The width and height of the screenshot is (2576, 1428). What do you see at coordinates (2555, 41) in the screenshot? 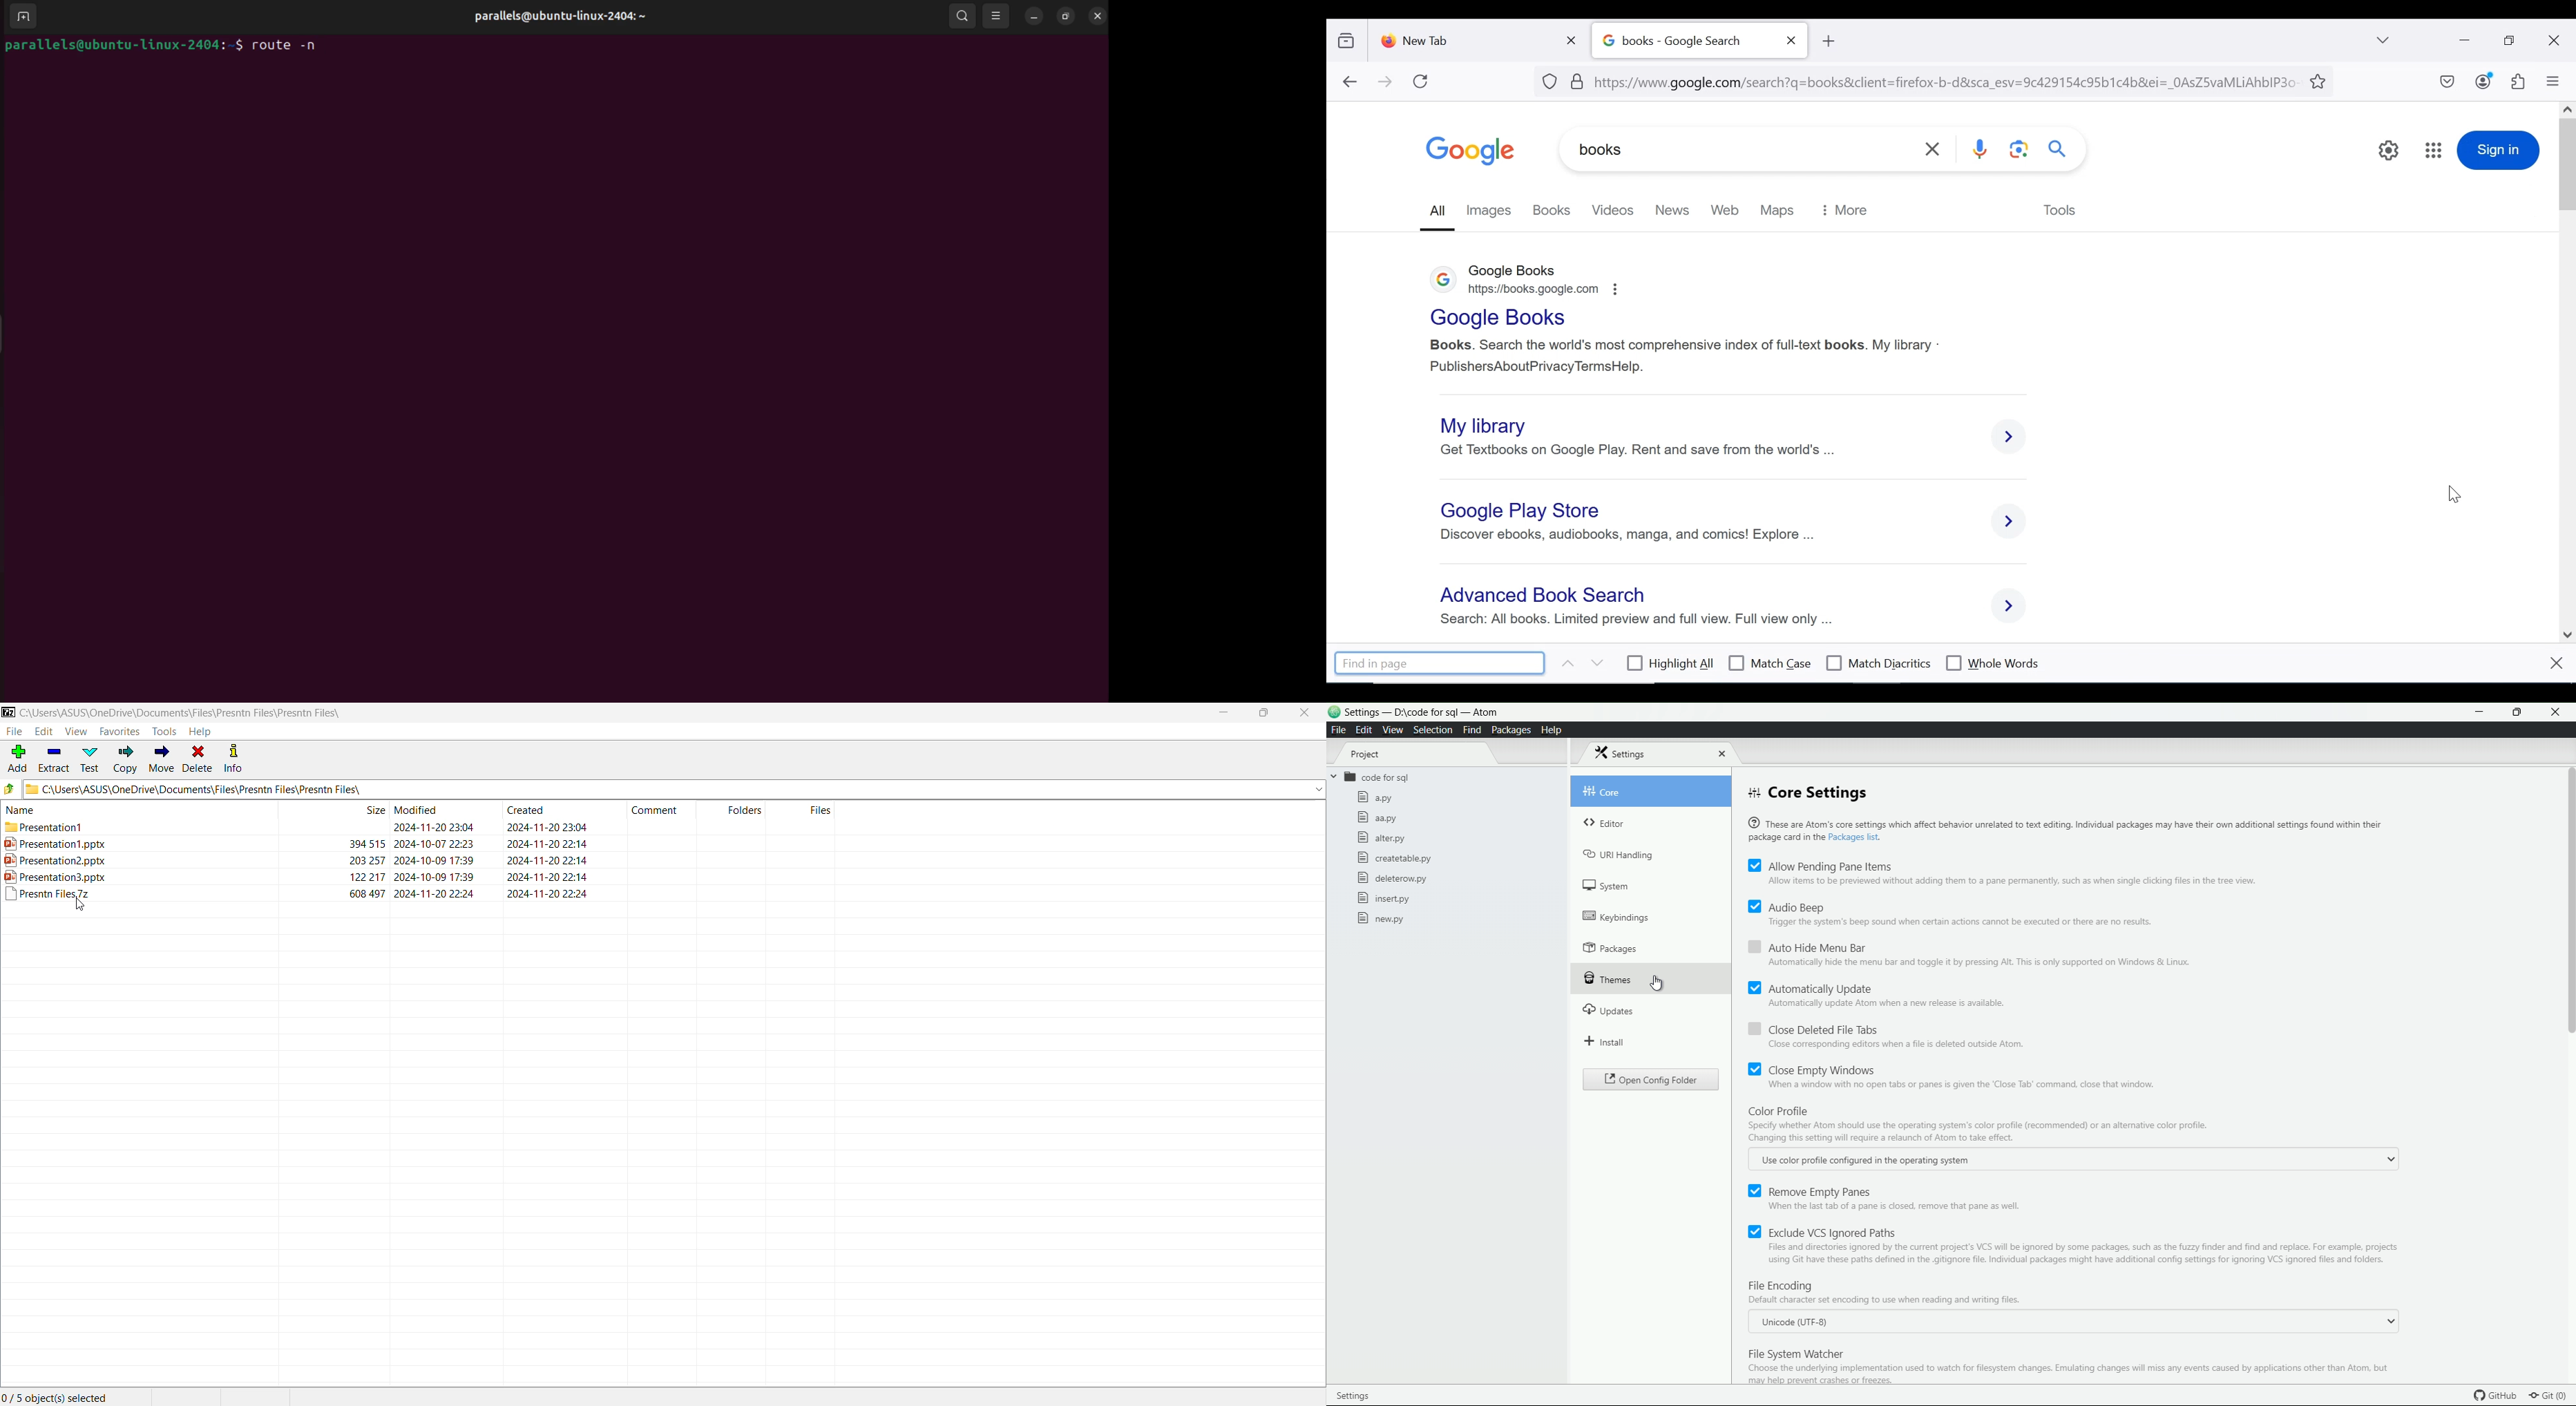
I see `close window` at bounding box center [2555, 41].